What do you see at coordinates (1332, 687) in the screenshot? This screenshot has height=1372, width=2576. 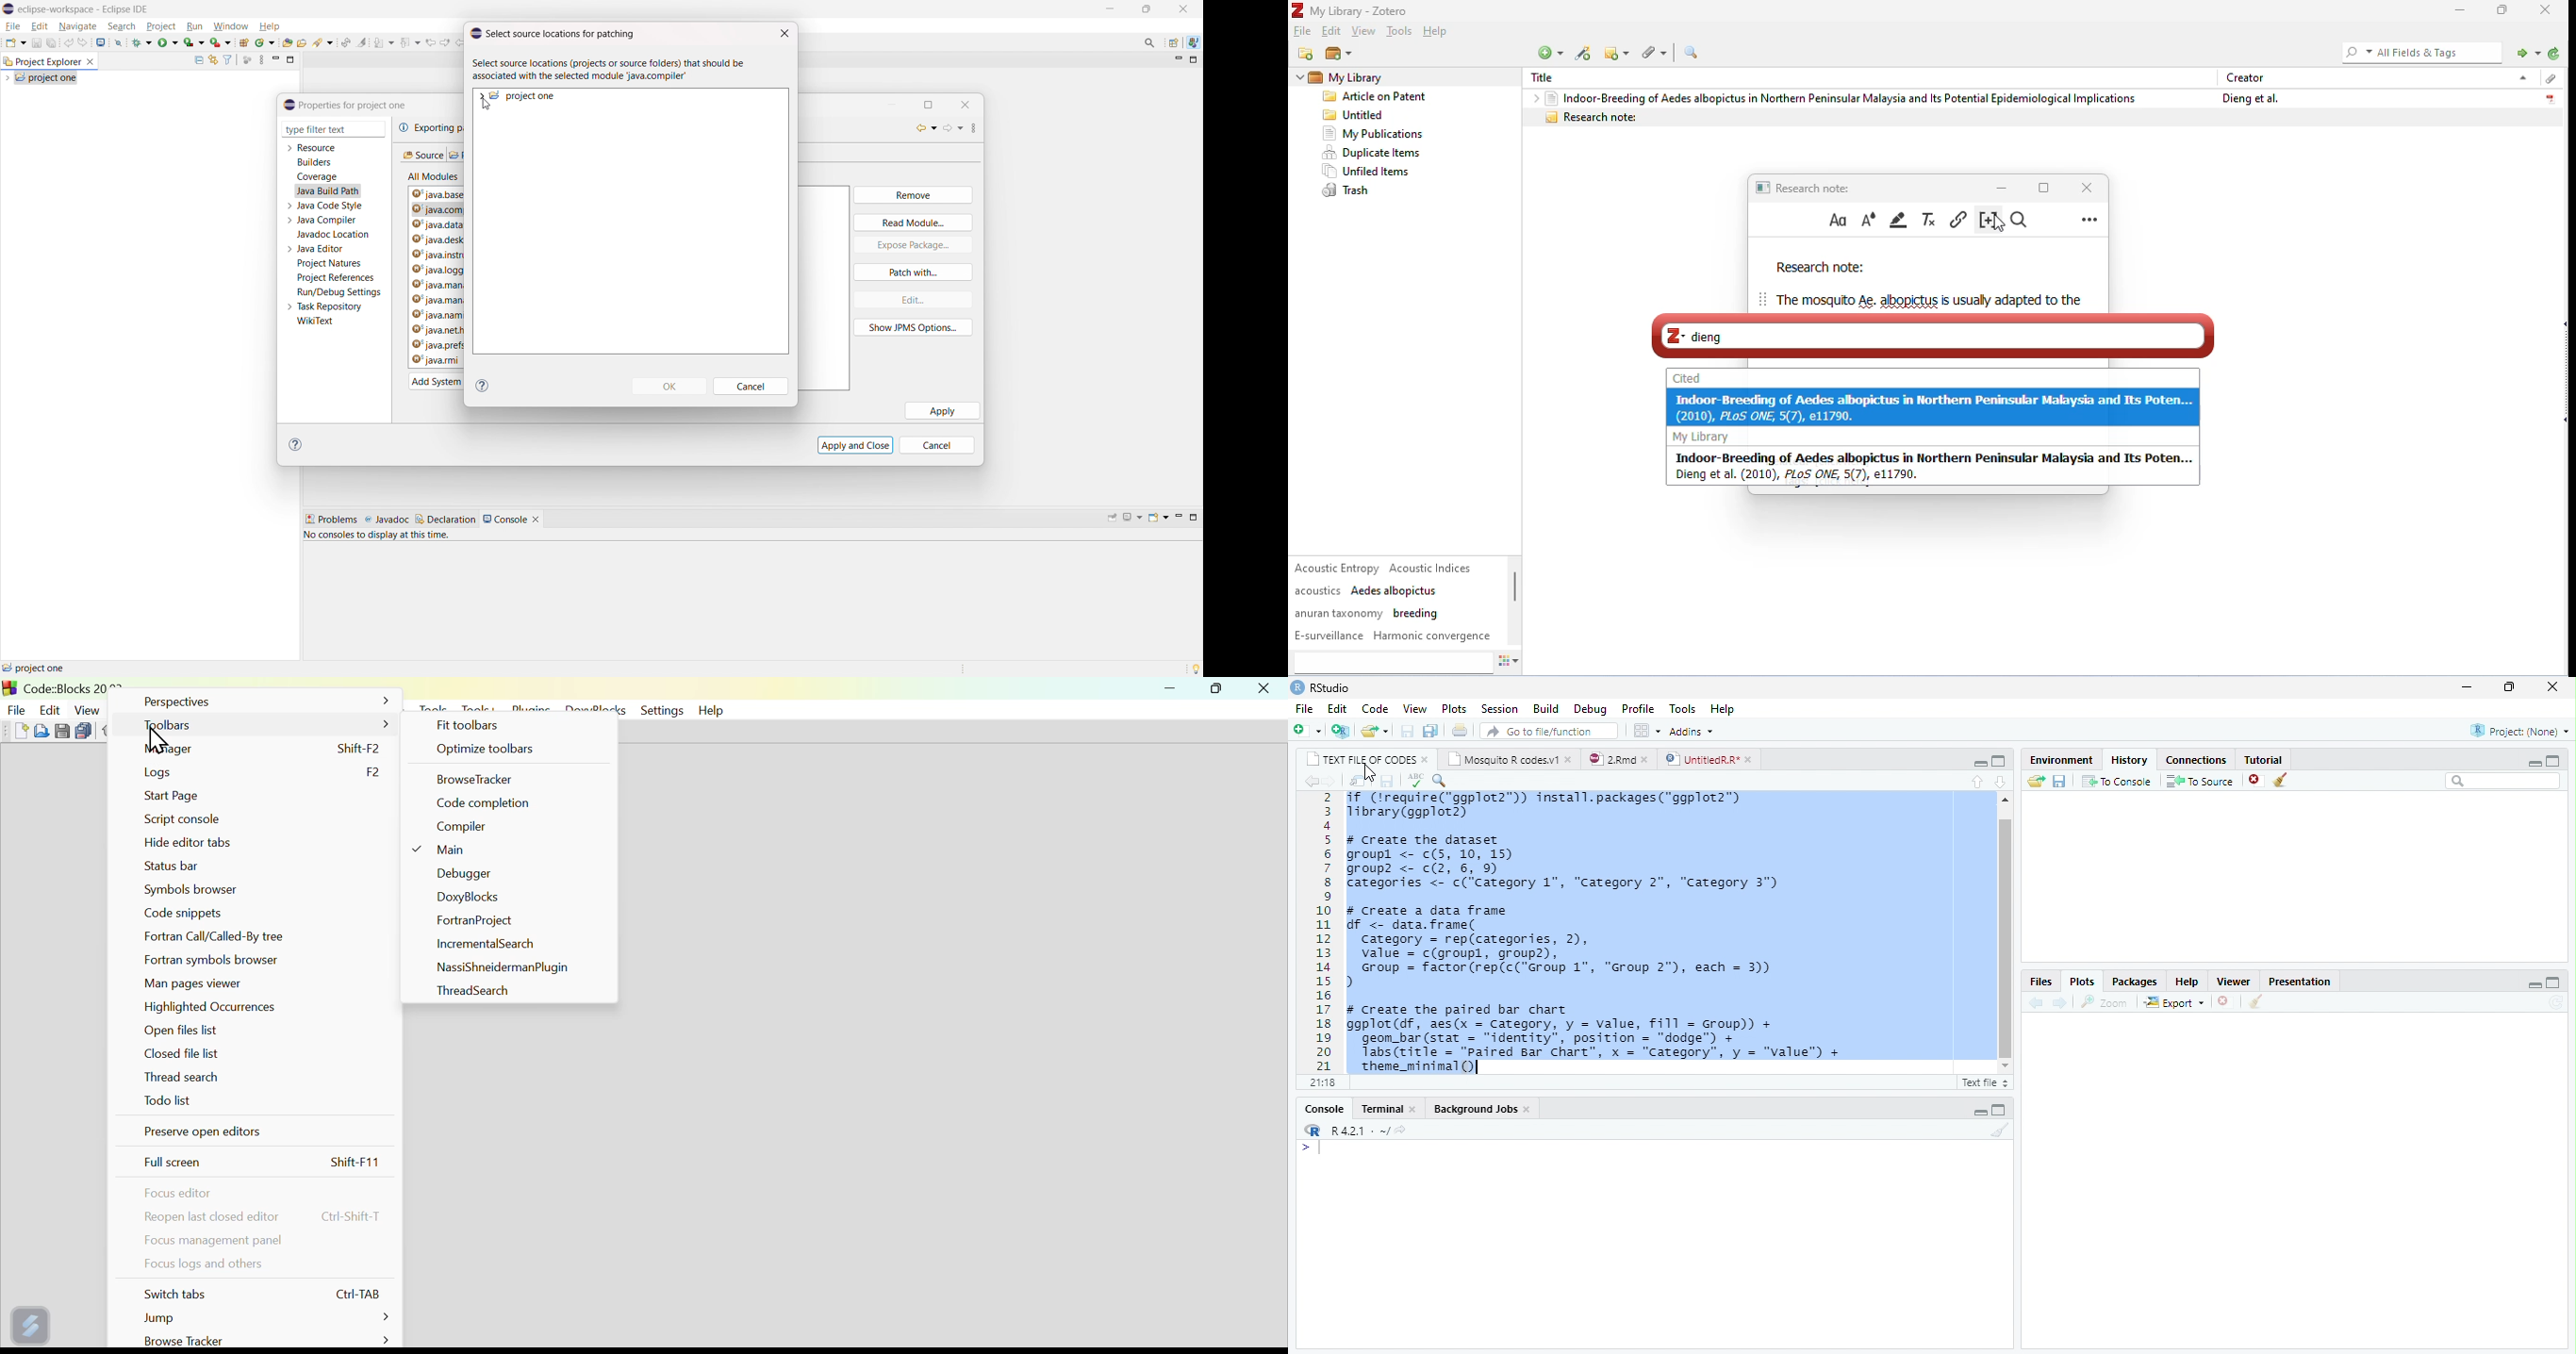 I see `RStudio` at bounding box center [1332, 687].